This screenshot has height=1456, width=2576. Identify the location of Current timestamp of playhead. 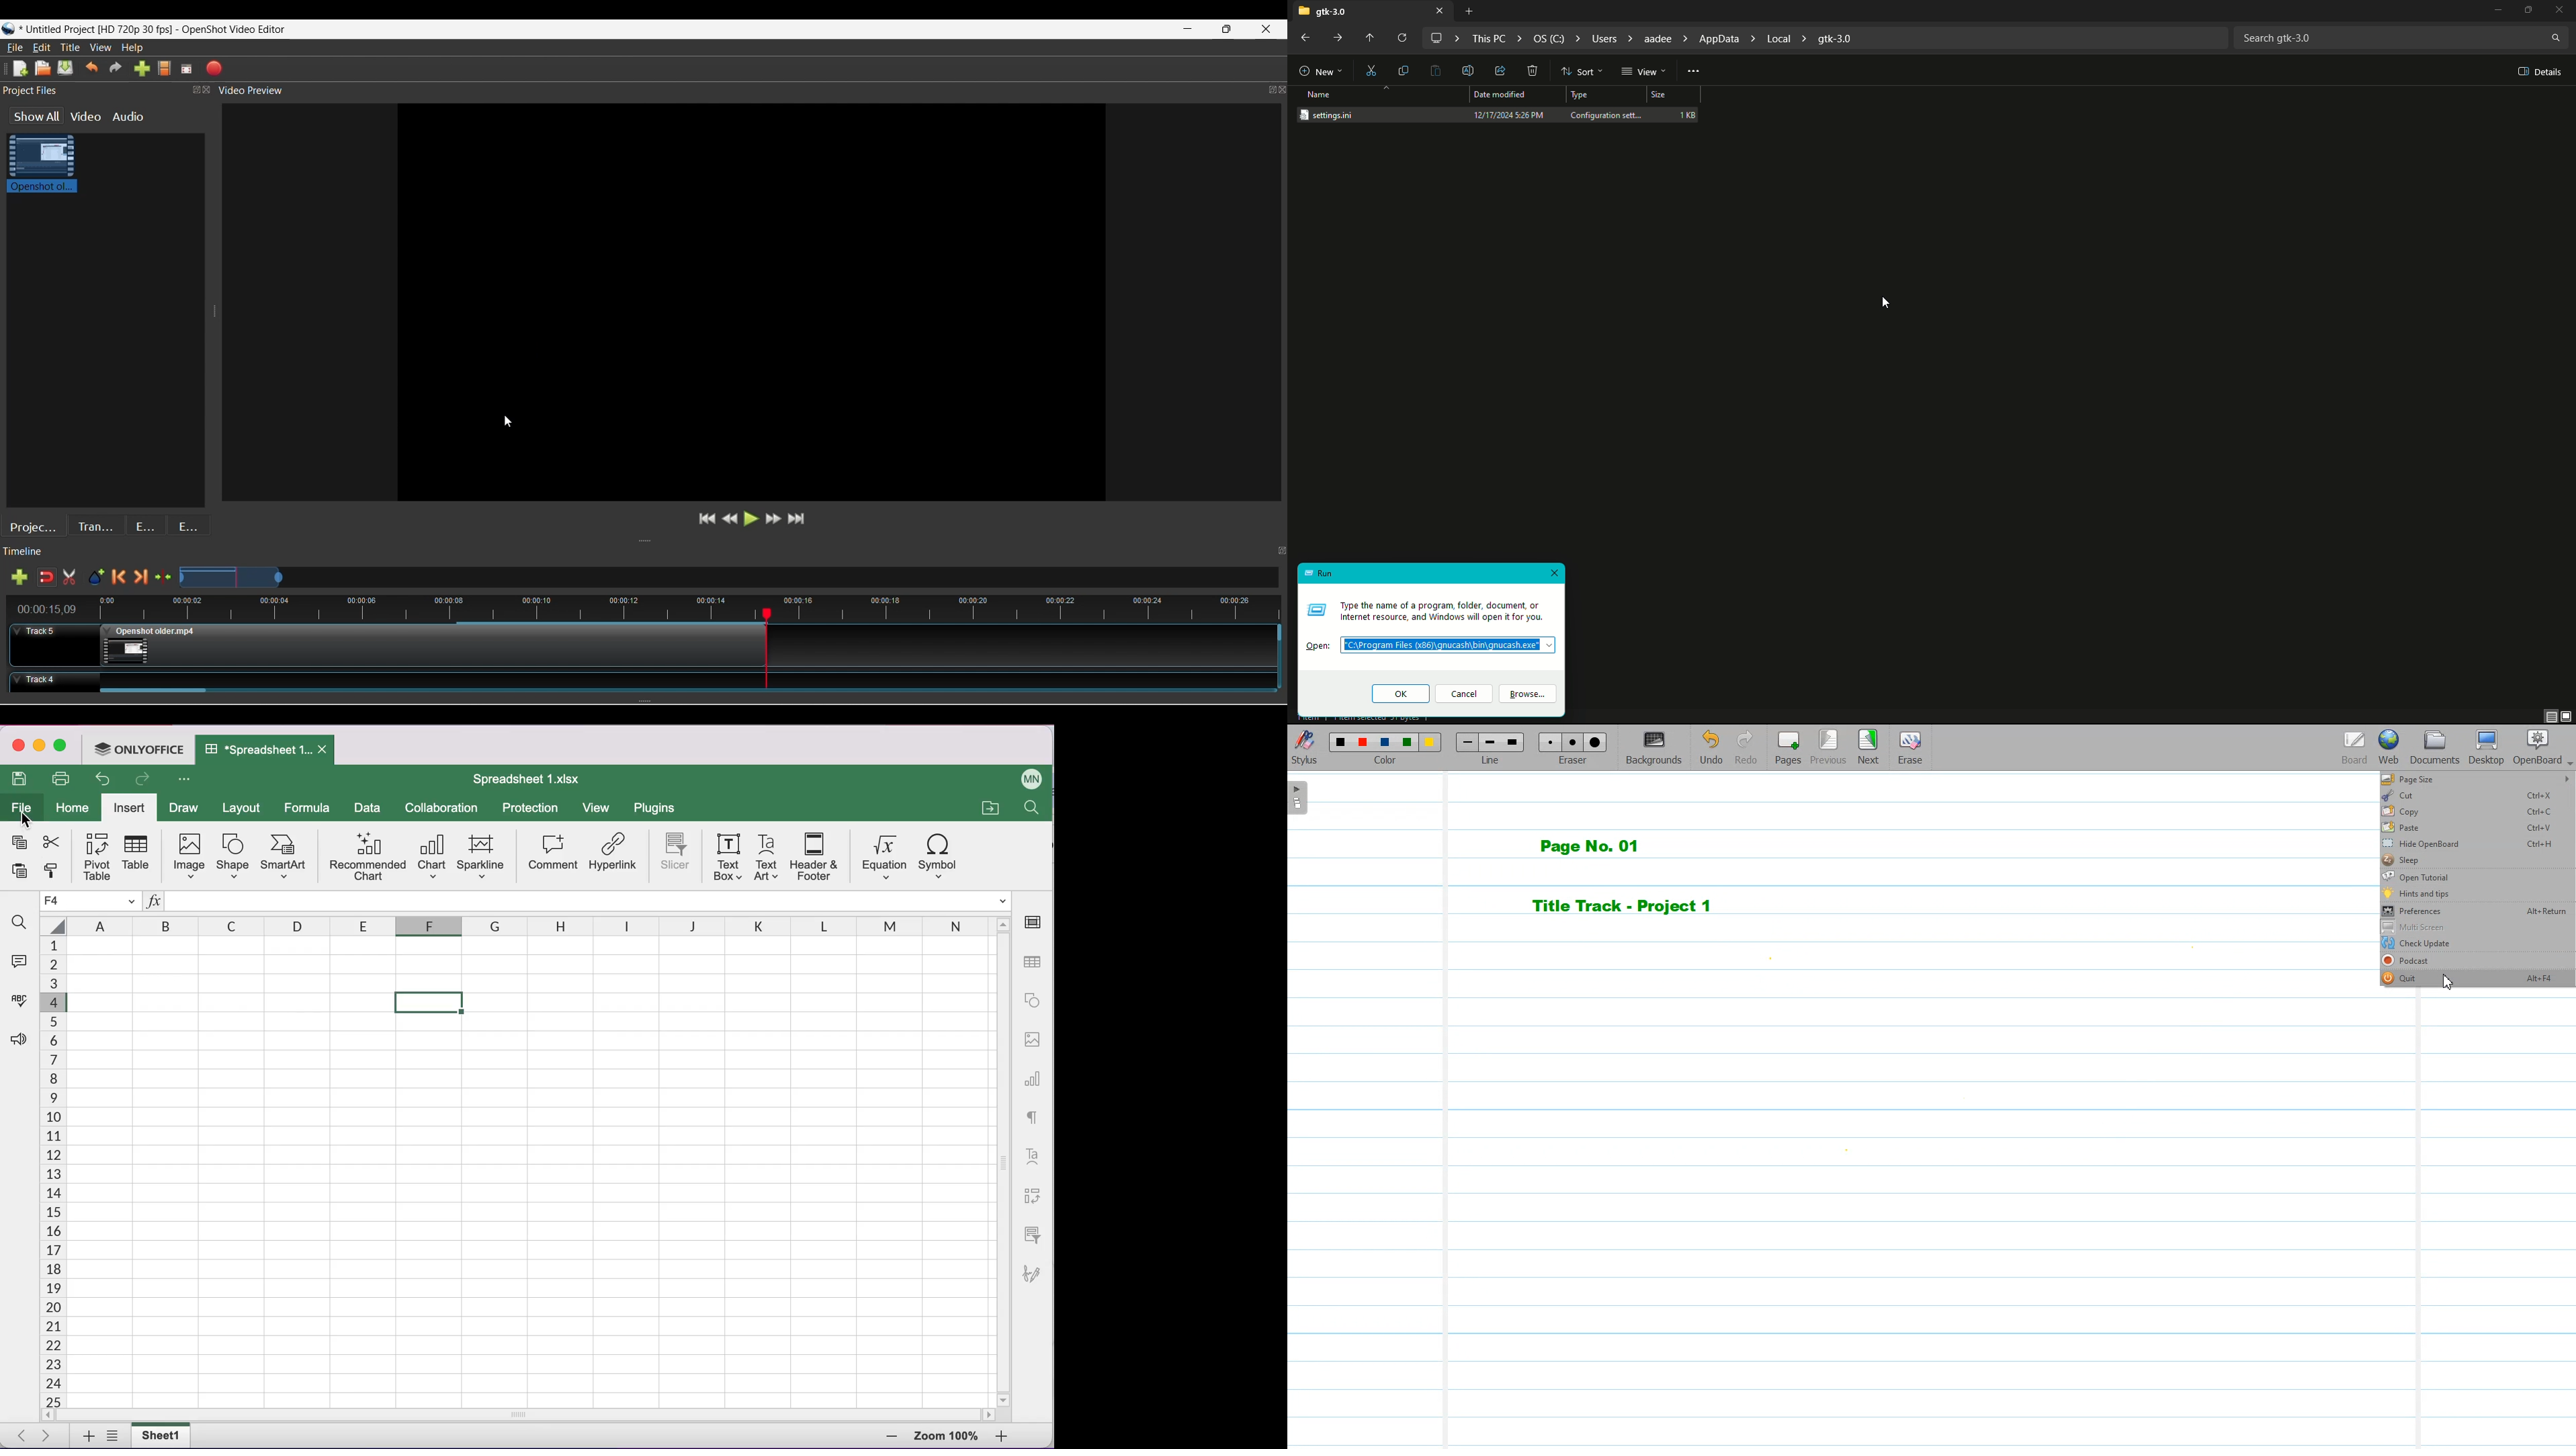
(48, 609).